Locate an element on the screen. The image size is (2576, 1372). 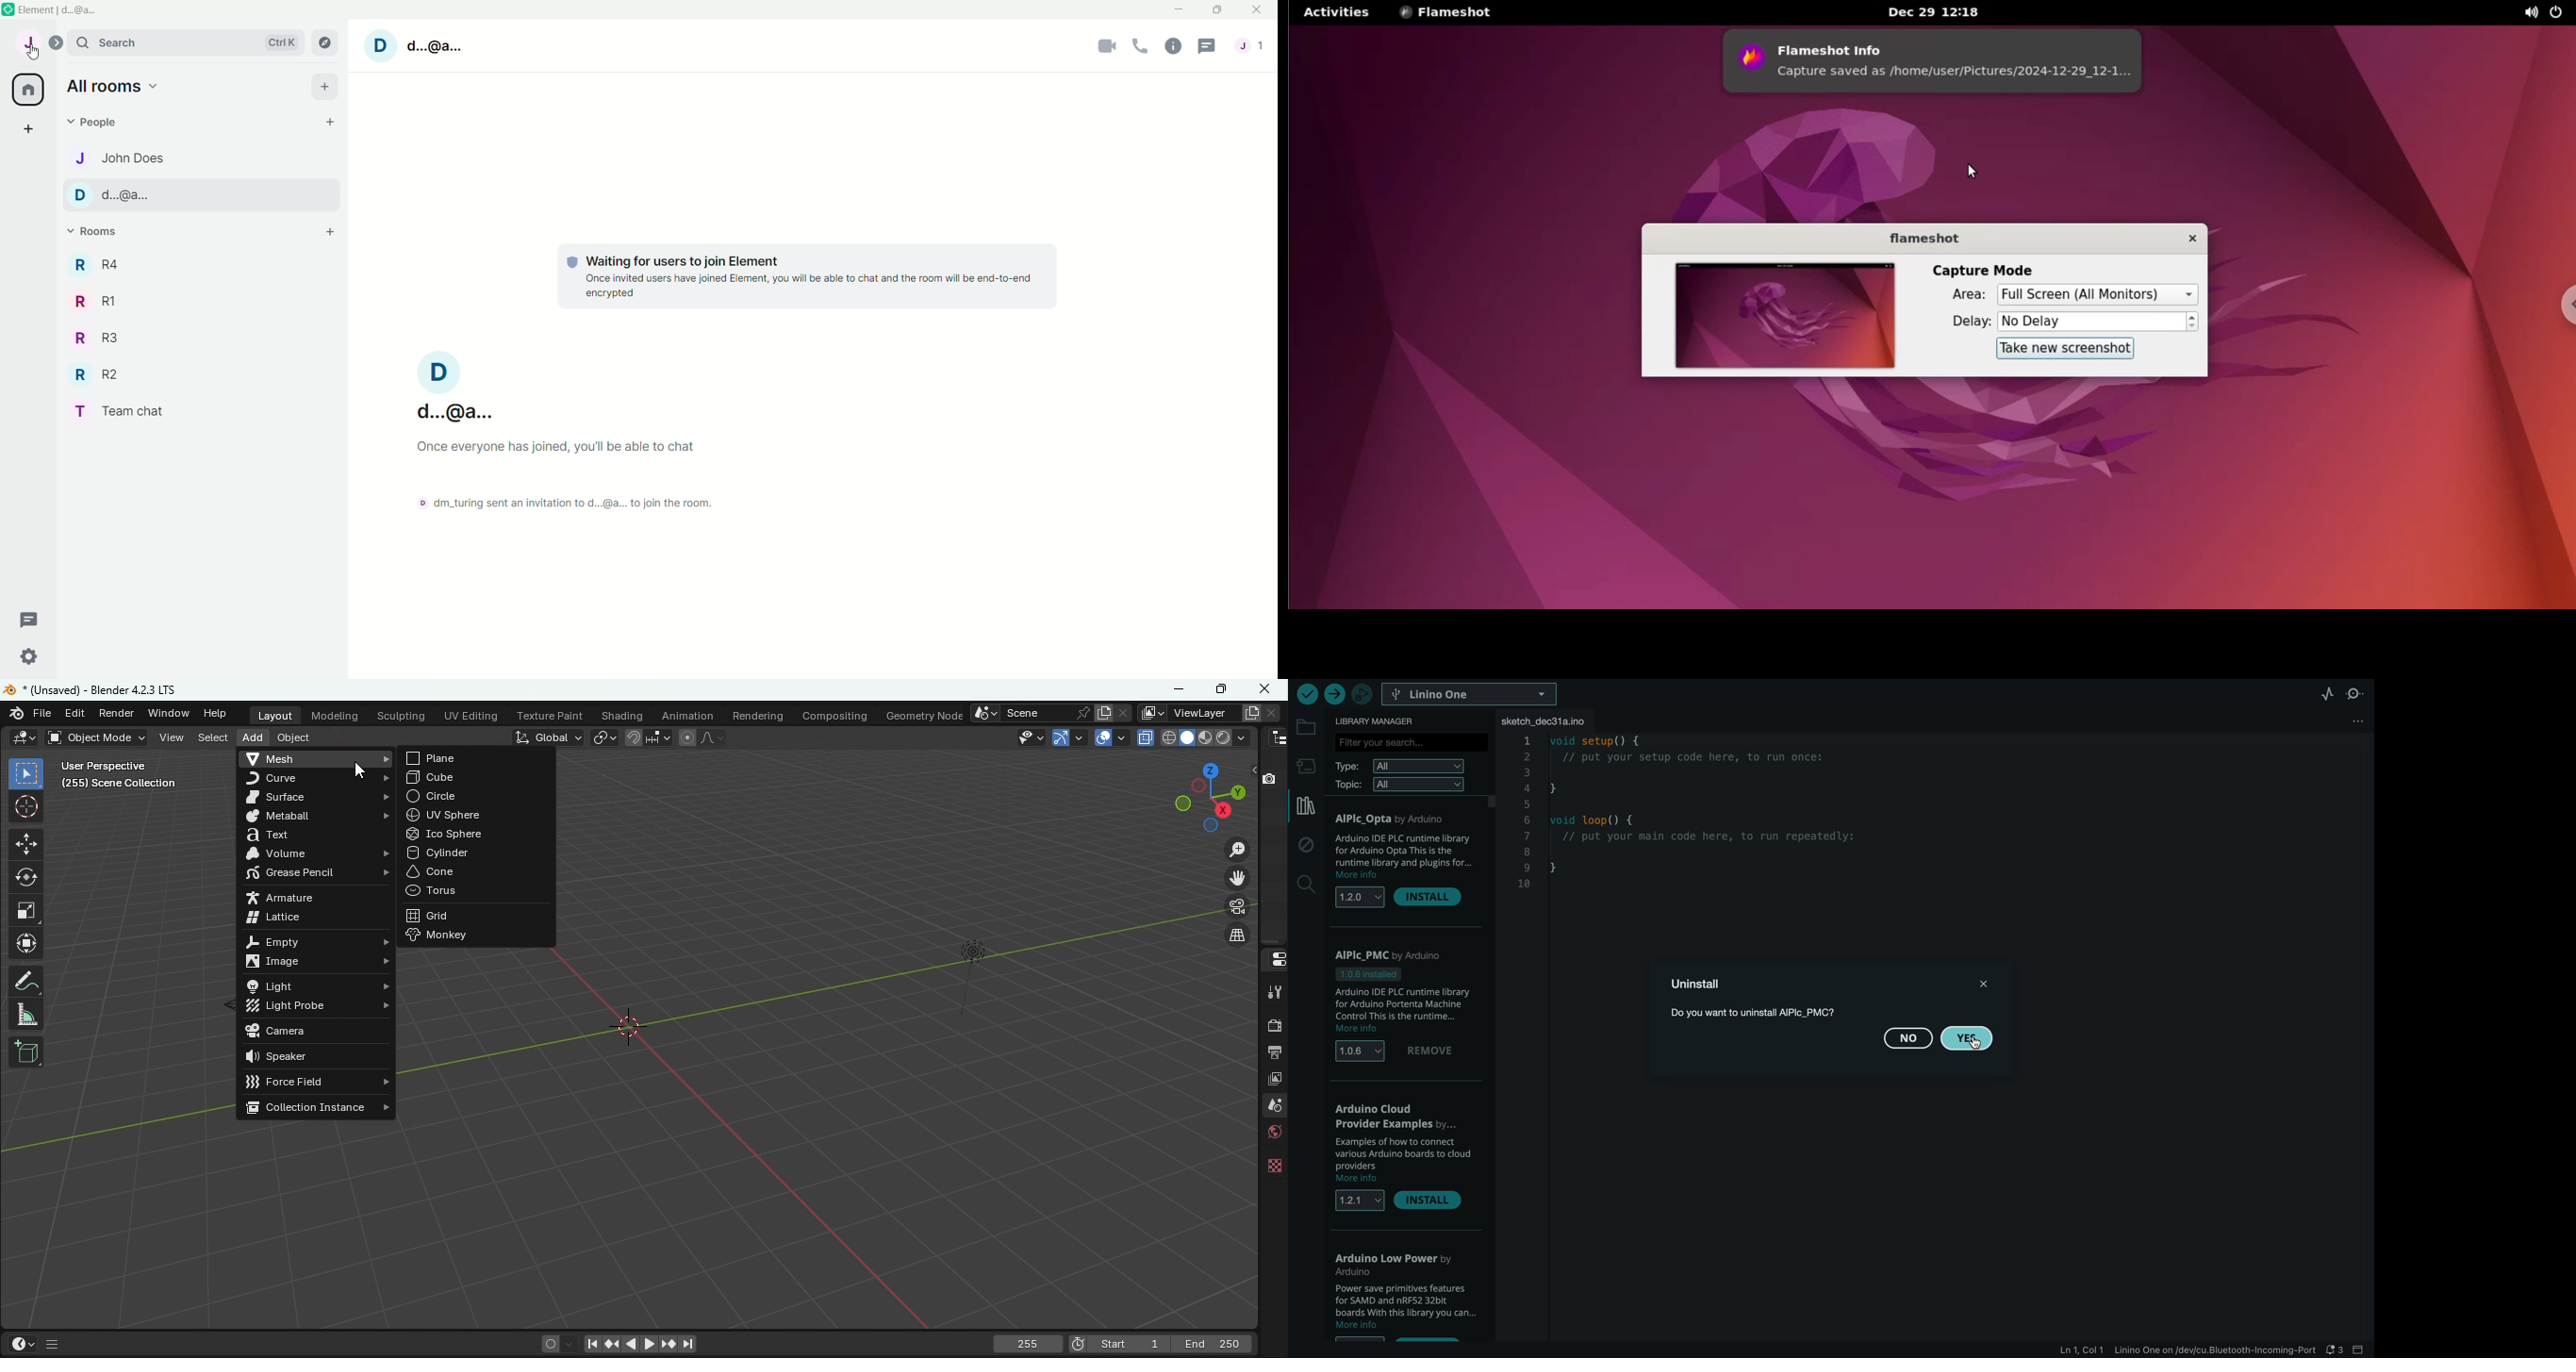
Workspace is located at coordinates (862, 1034).